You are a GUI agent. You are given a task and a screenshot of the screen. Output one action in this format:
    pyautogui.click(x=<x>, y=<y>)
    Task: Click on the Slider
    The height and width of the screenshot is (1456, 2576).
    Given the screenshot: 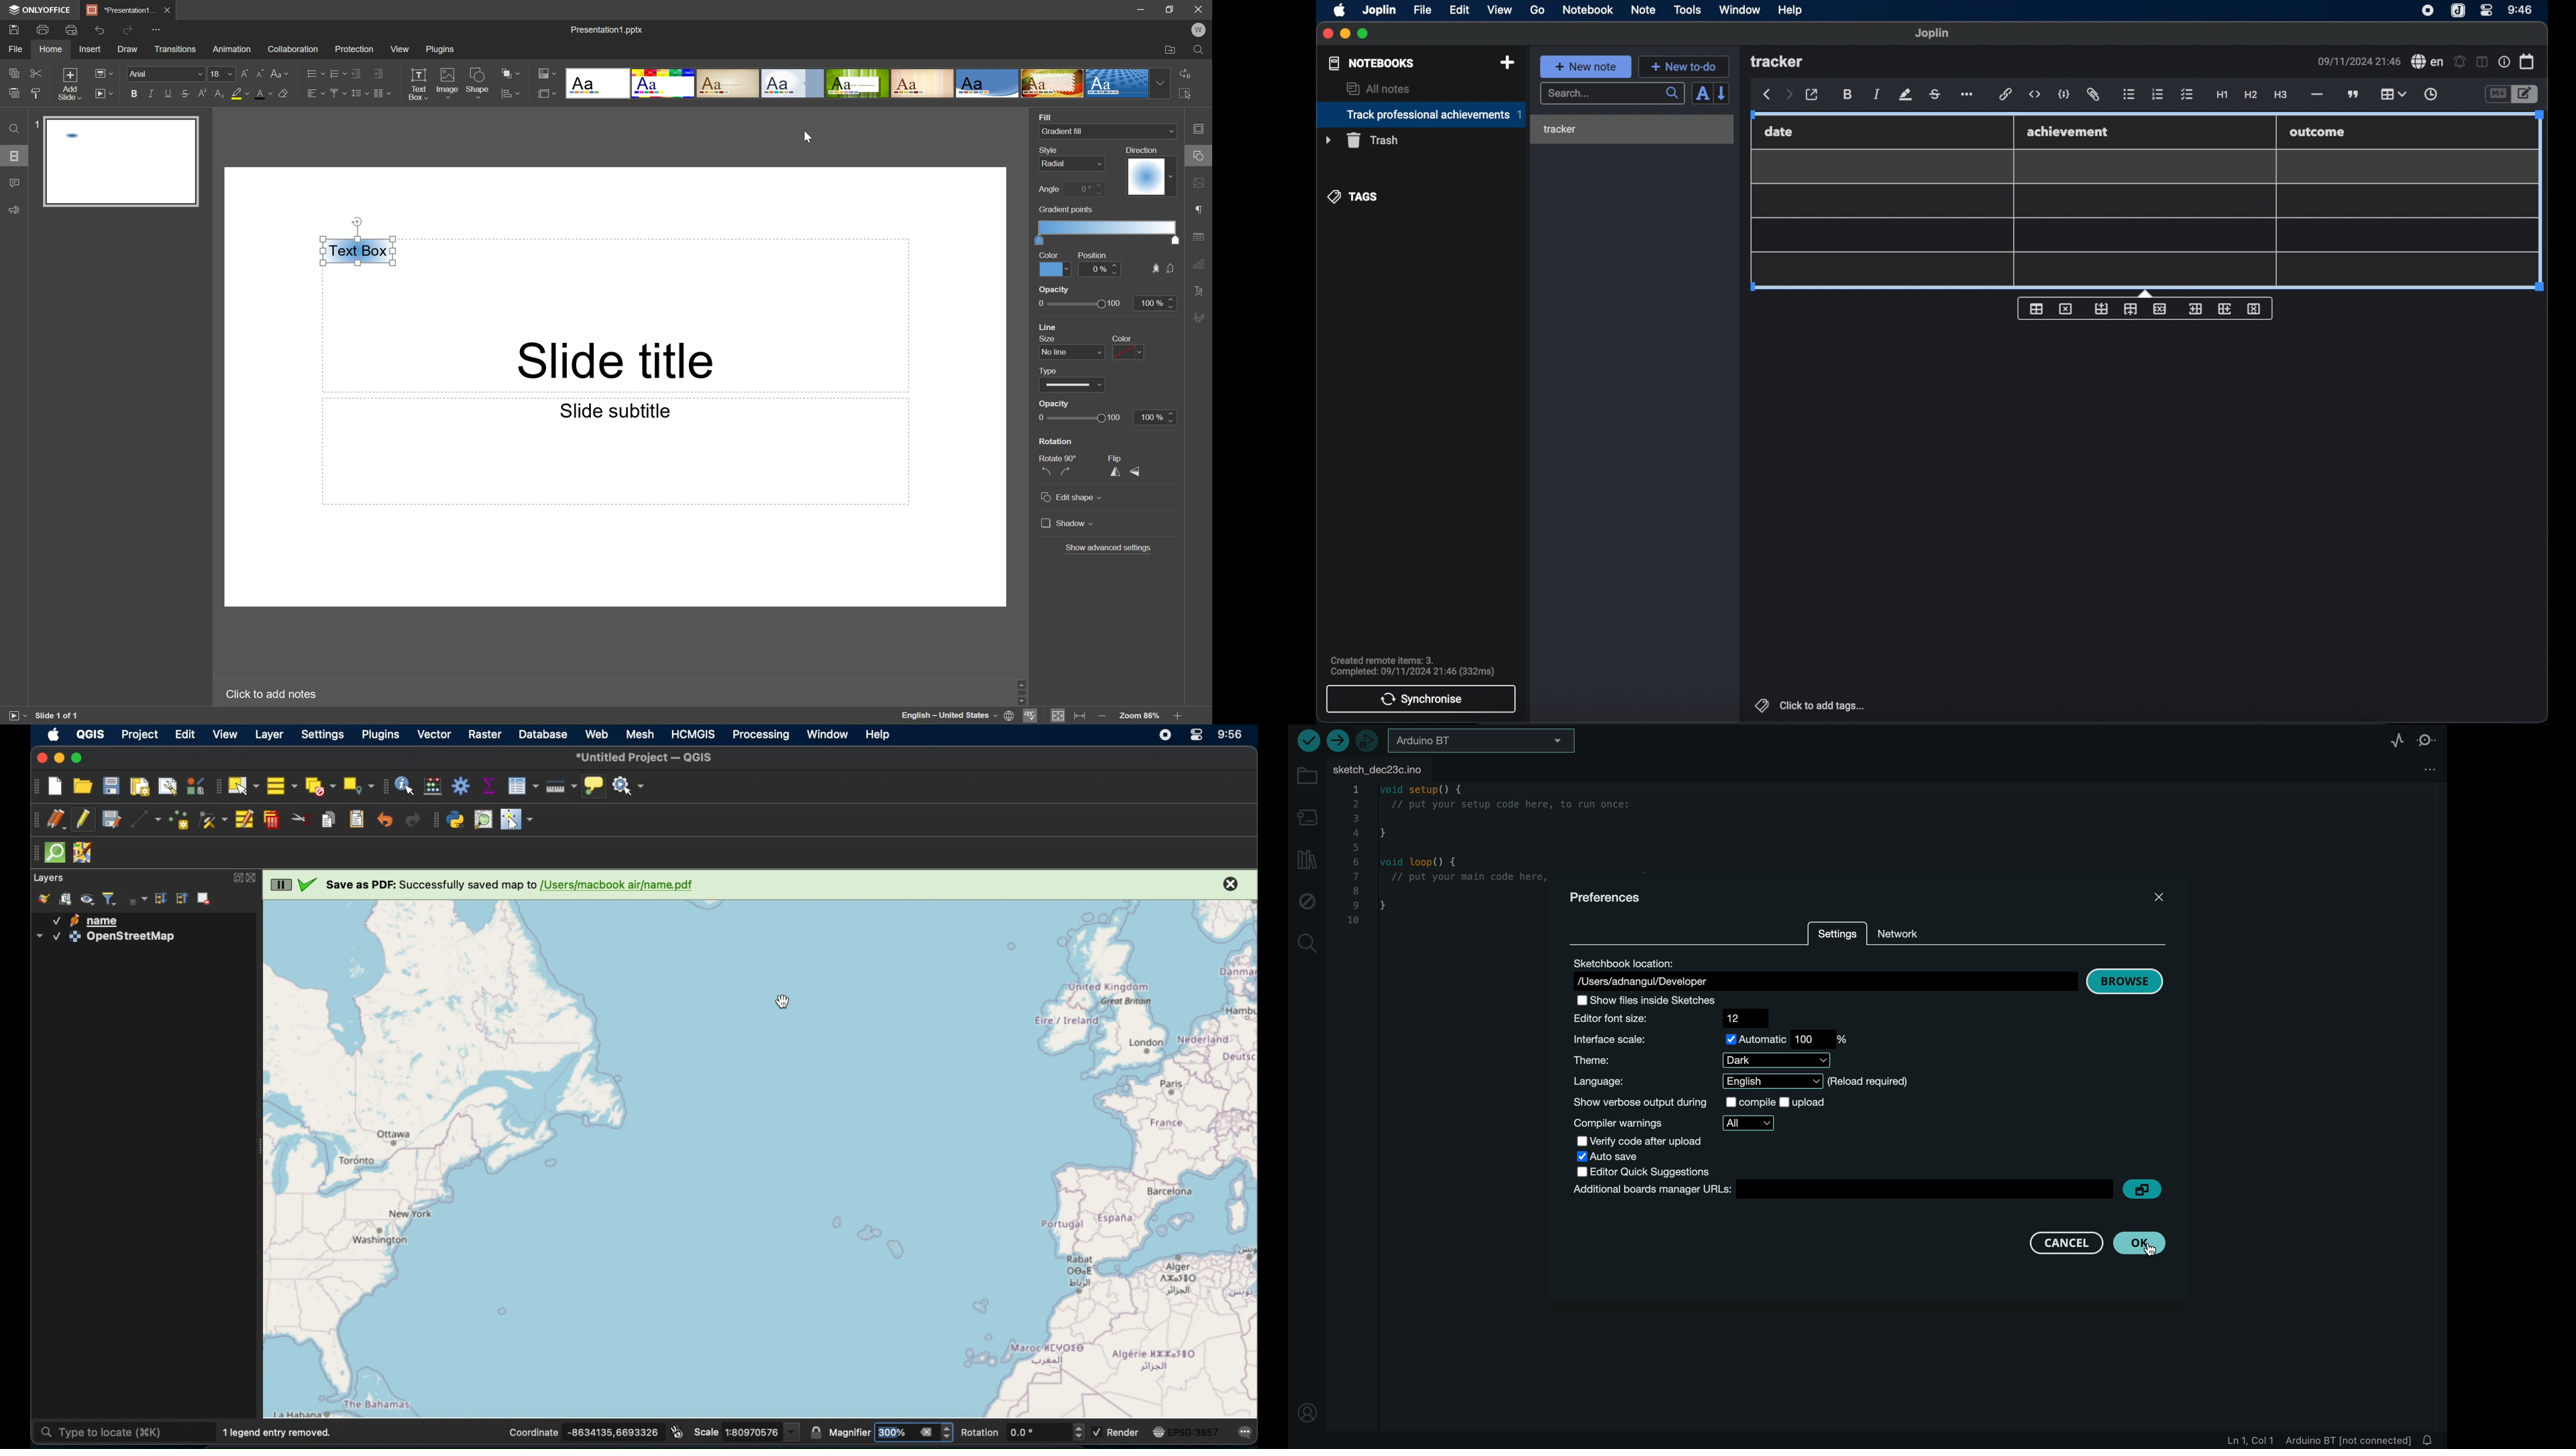 What is the action you would take?
    pyautogui.click(x=1081, y=417)
    